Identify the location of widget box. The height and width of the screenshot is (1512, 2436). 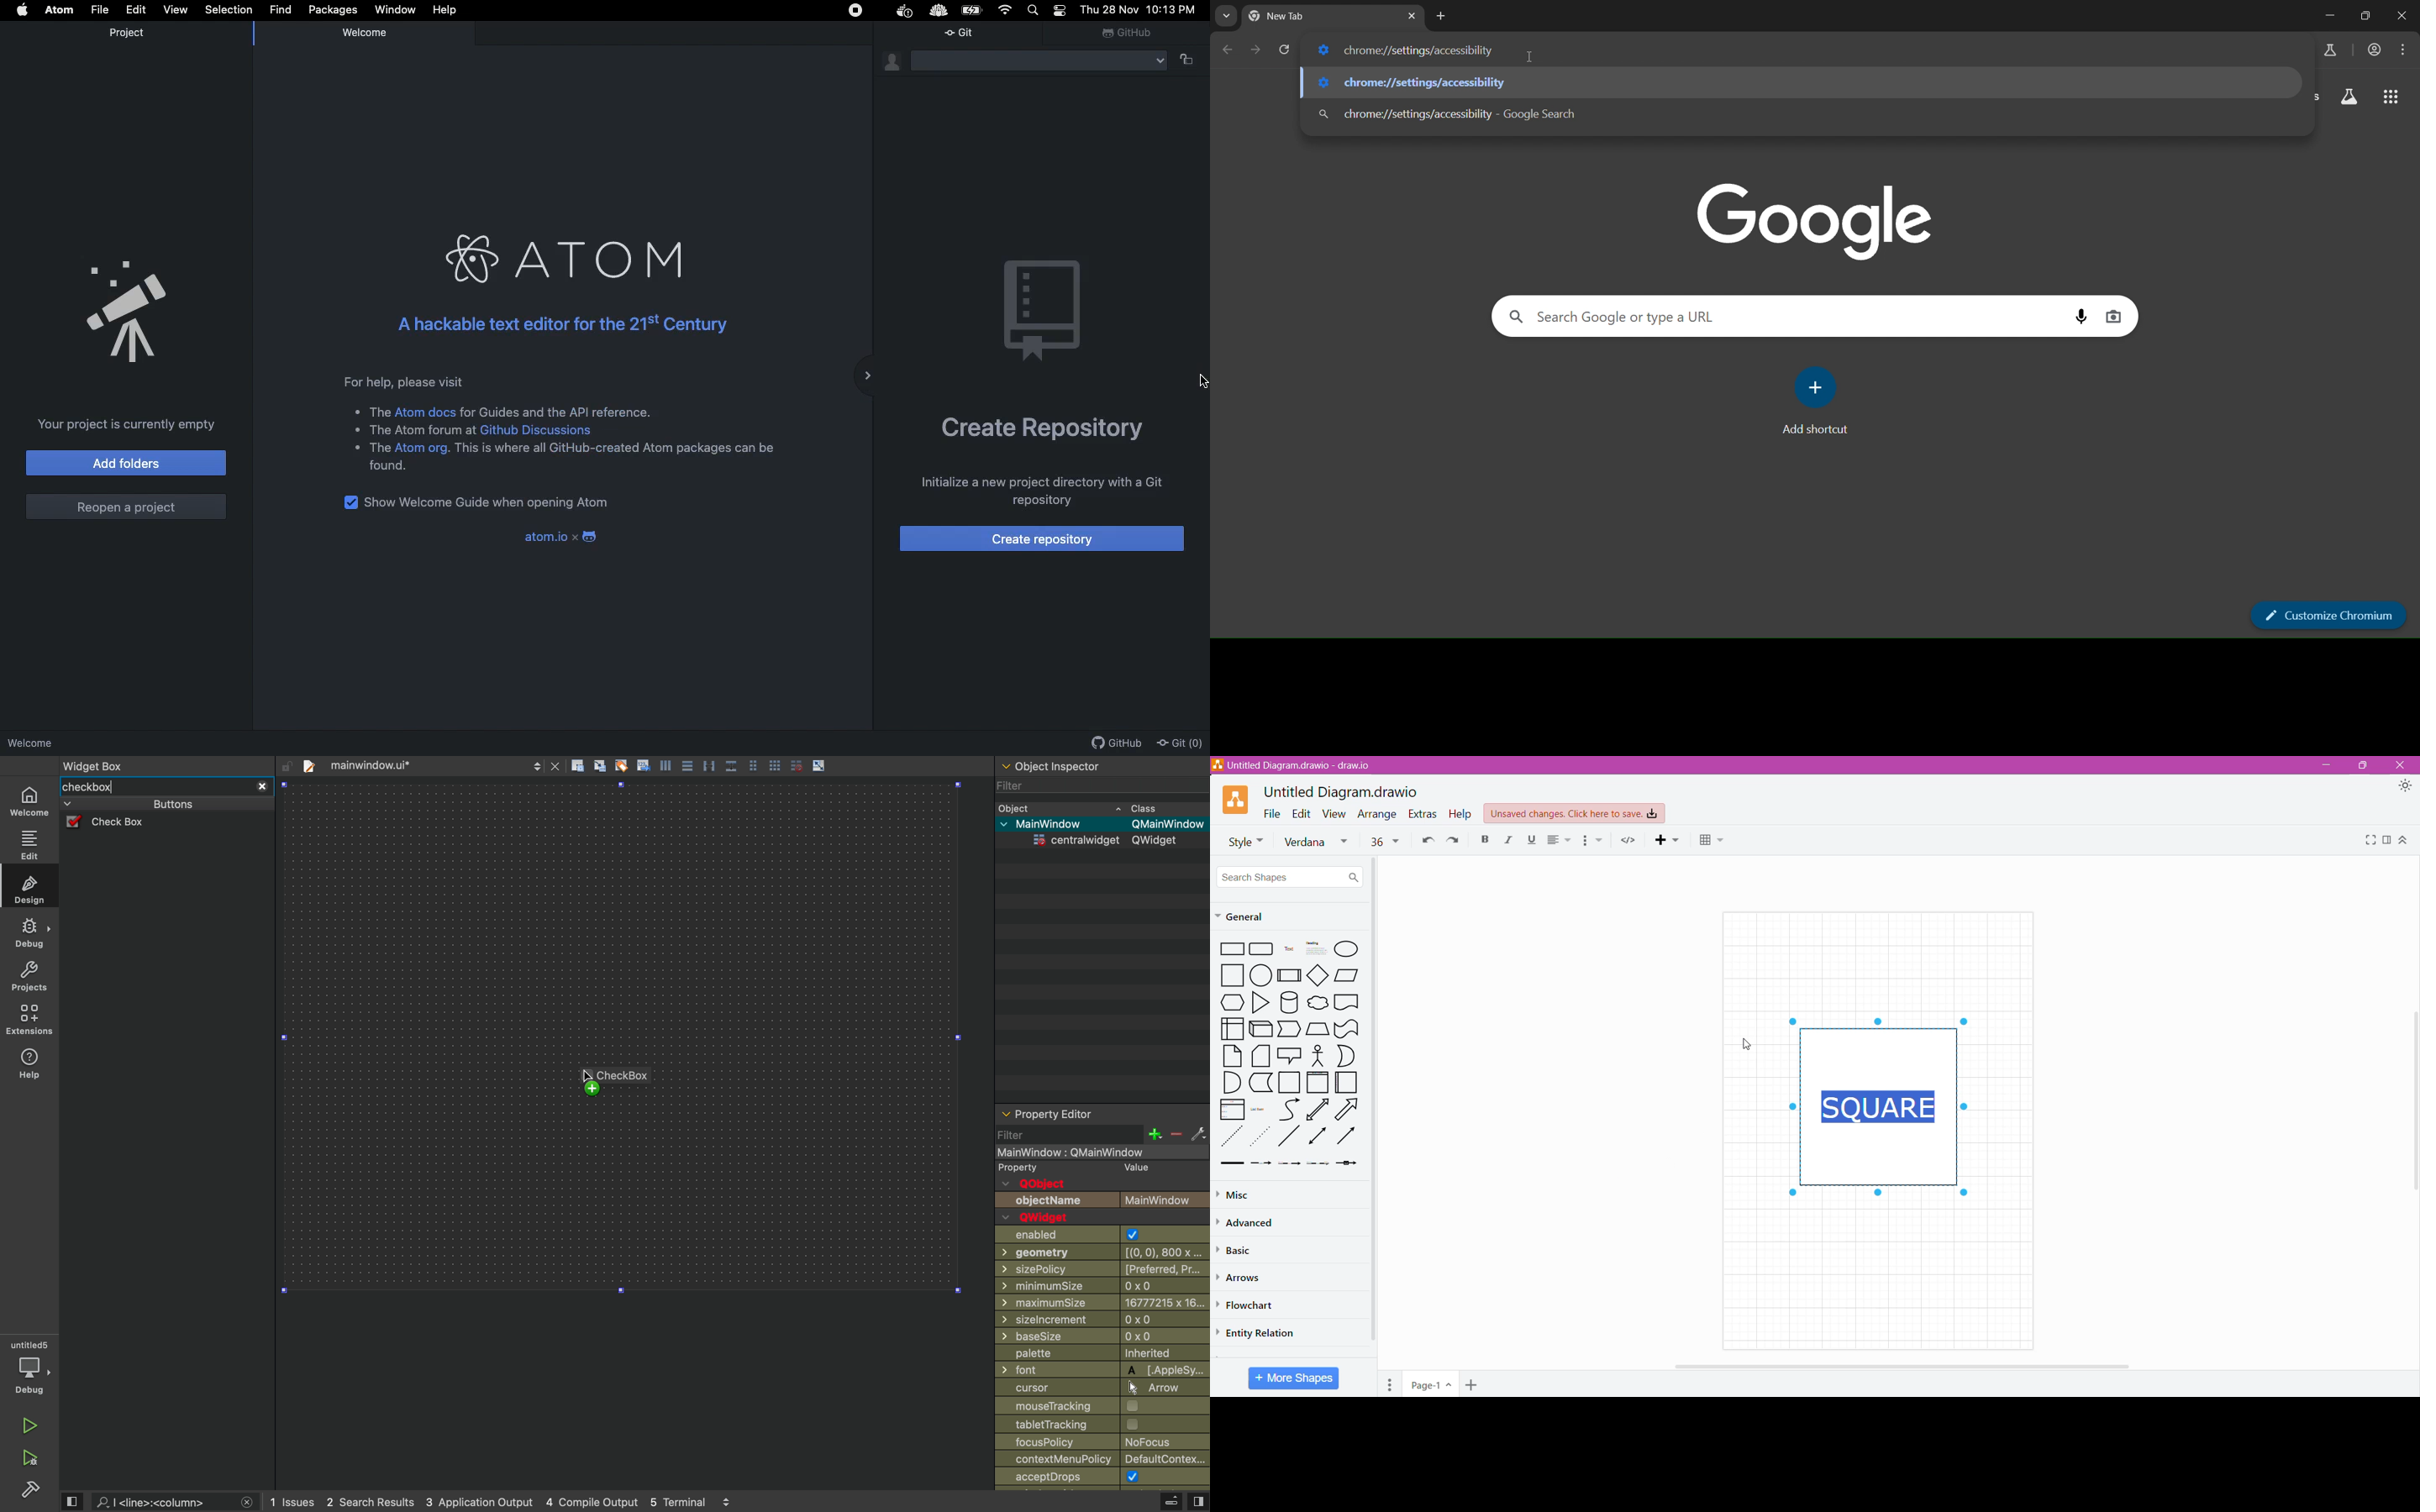
(155, 787).